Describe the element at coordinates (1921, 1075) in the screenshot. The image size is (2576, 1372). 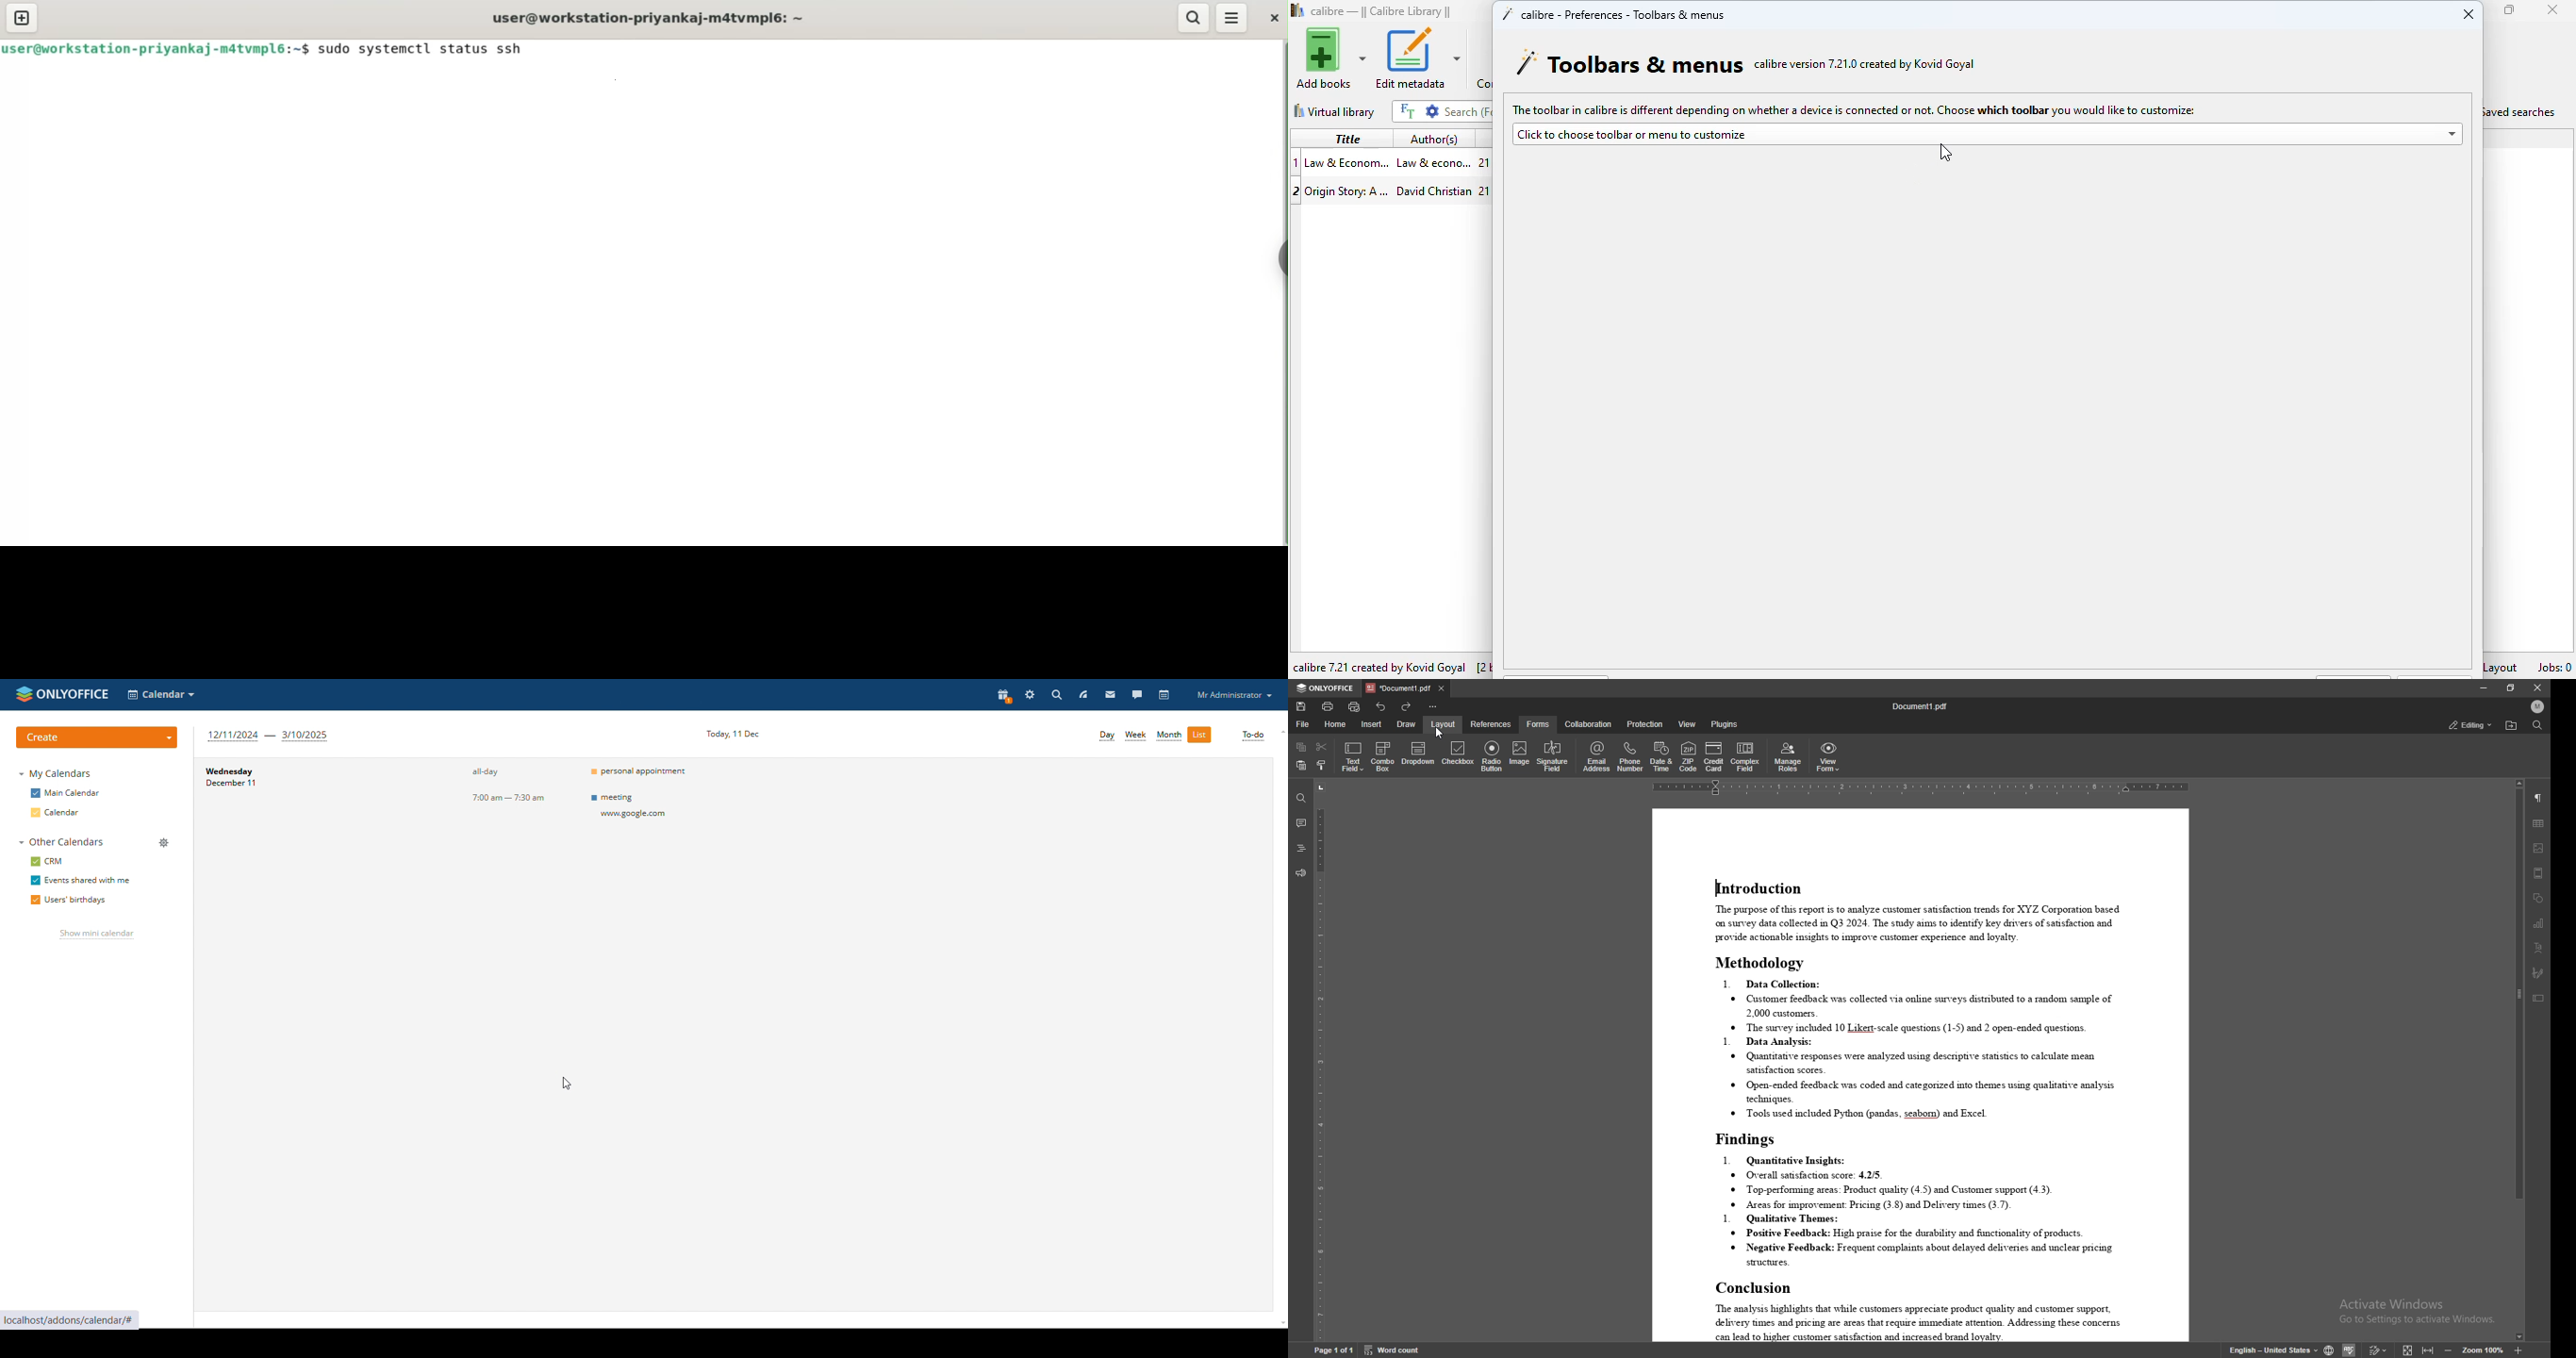
I see `document` at that location.